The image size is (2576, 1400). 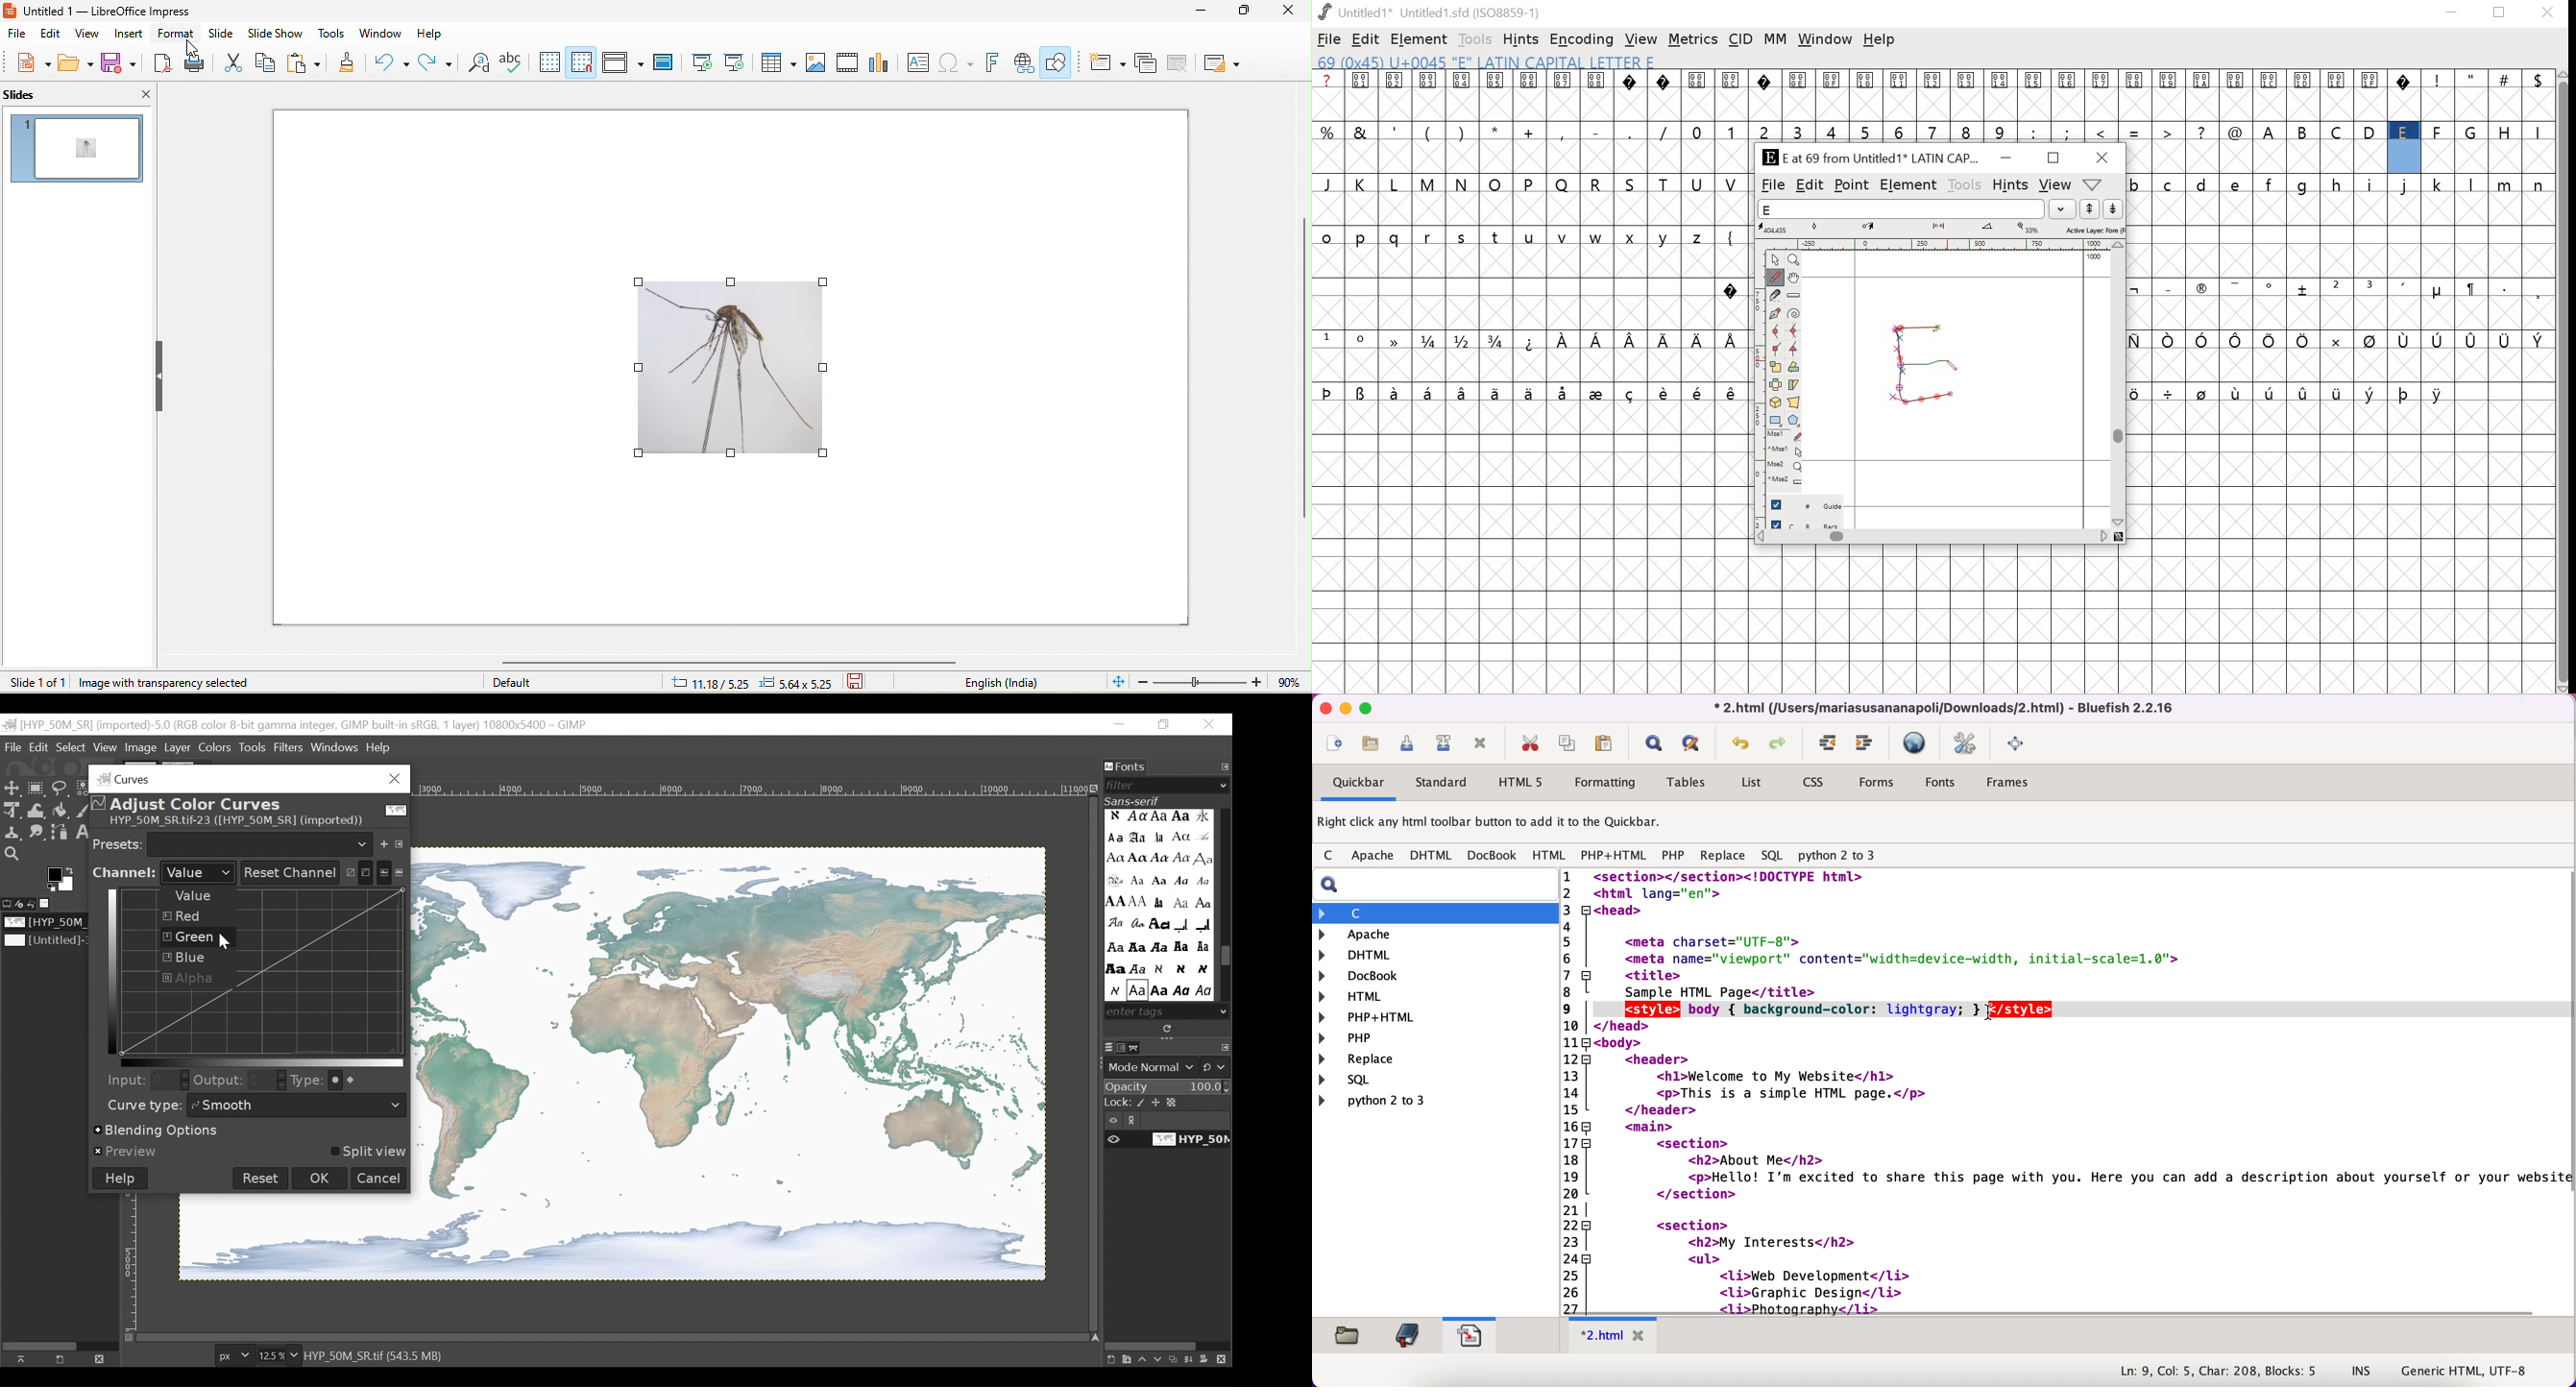 I want to click on english, so click(x=1016, y=684).